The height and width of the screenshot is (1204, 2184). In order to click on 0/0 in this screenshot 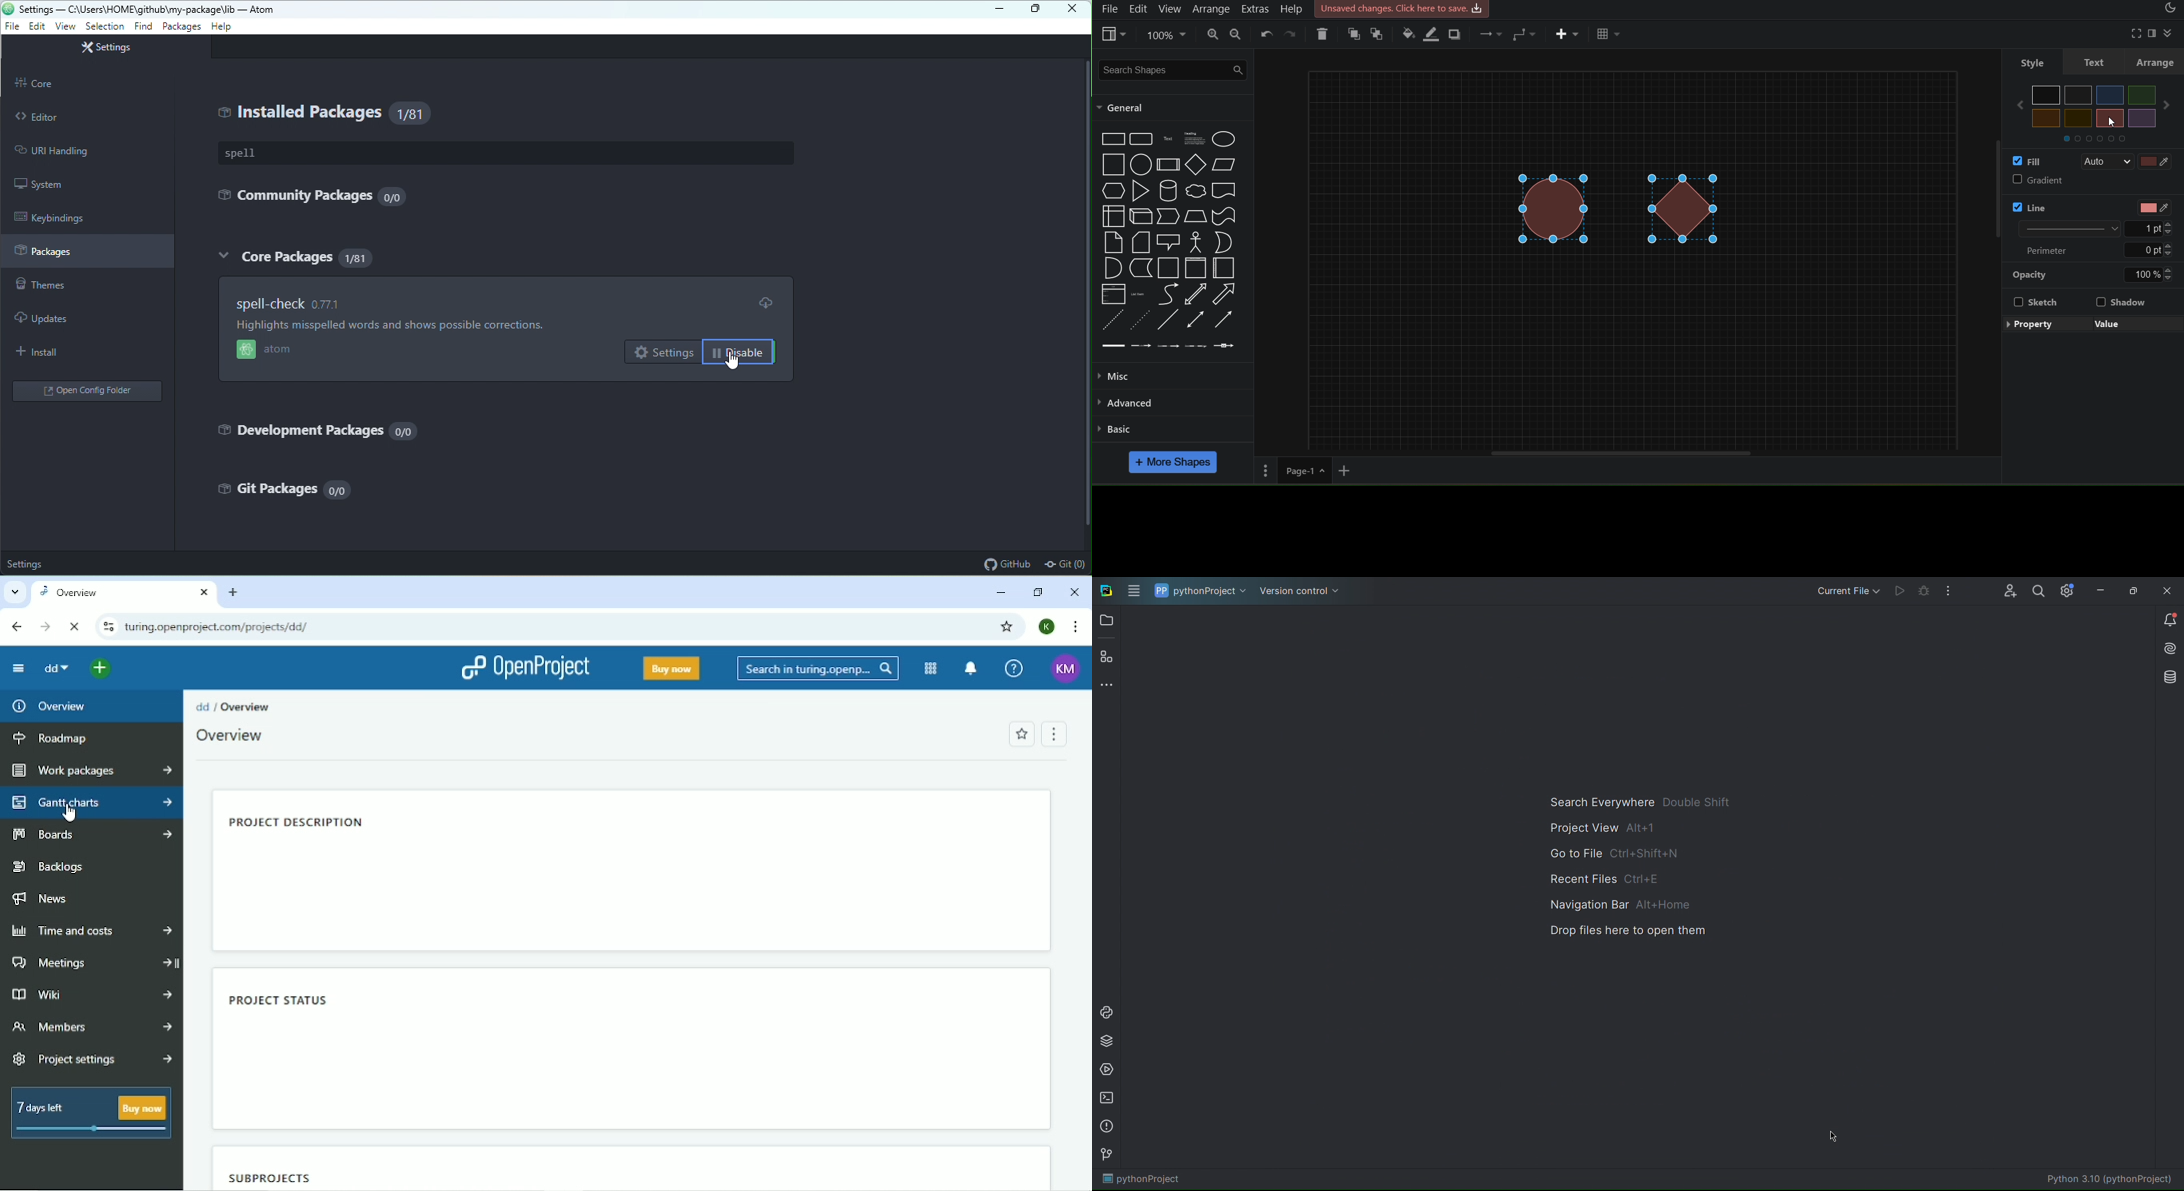, I will do `click(343, 490)`.